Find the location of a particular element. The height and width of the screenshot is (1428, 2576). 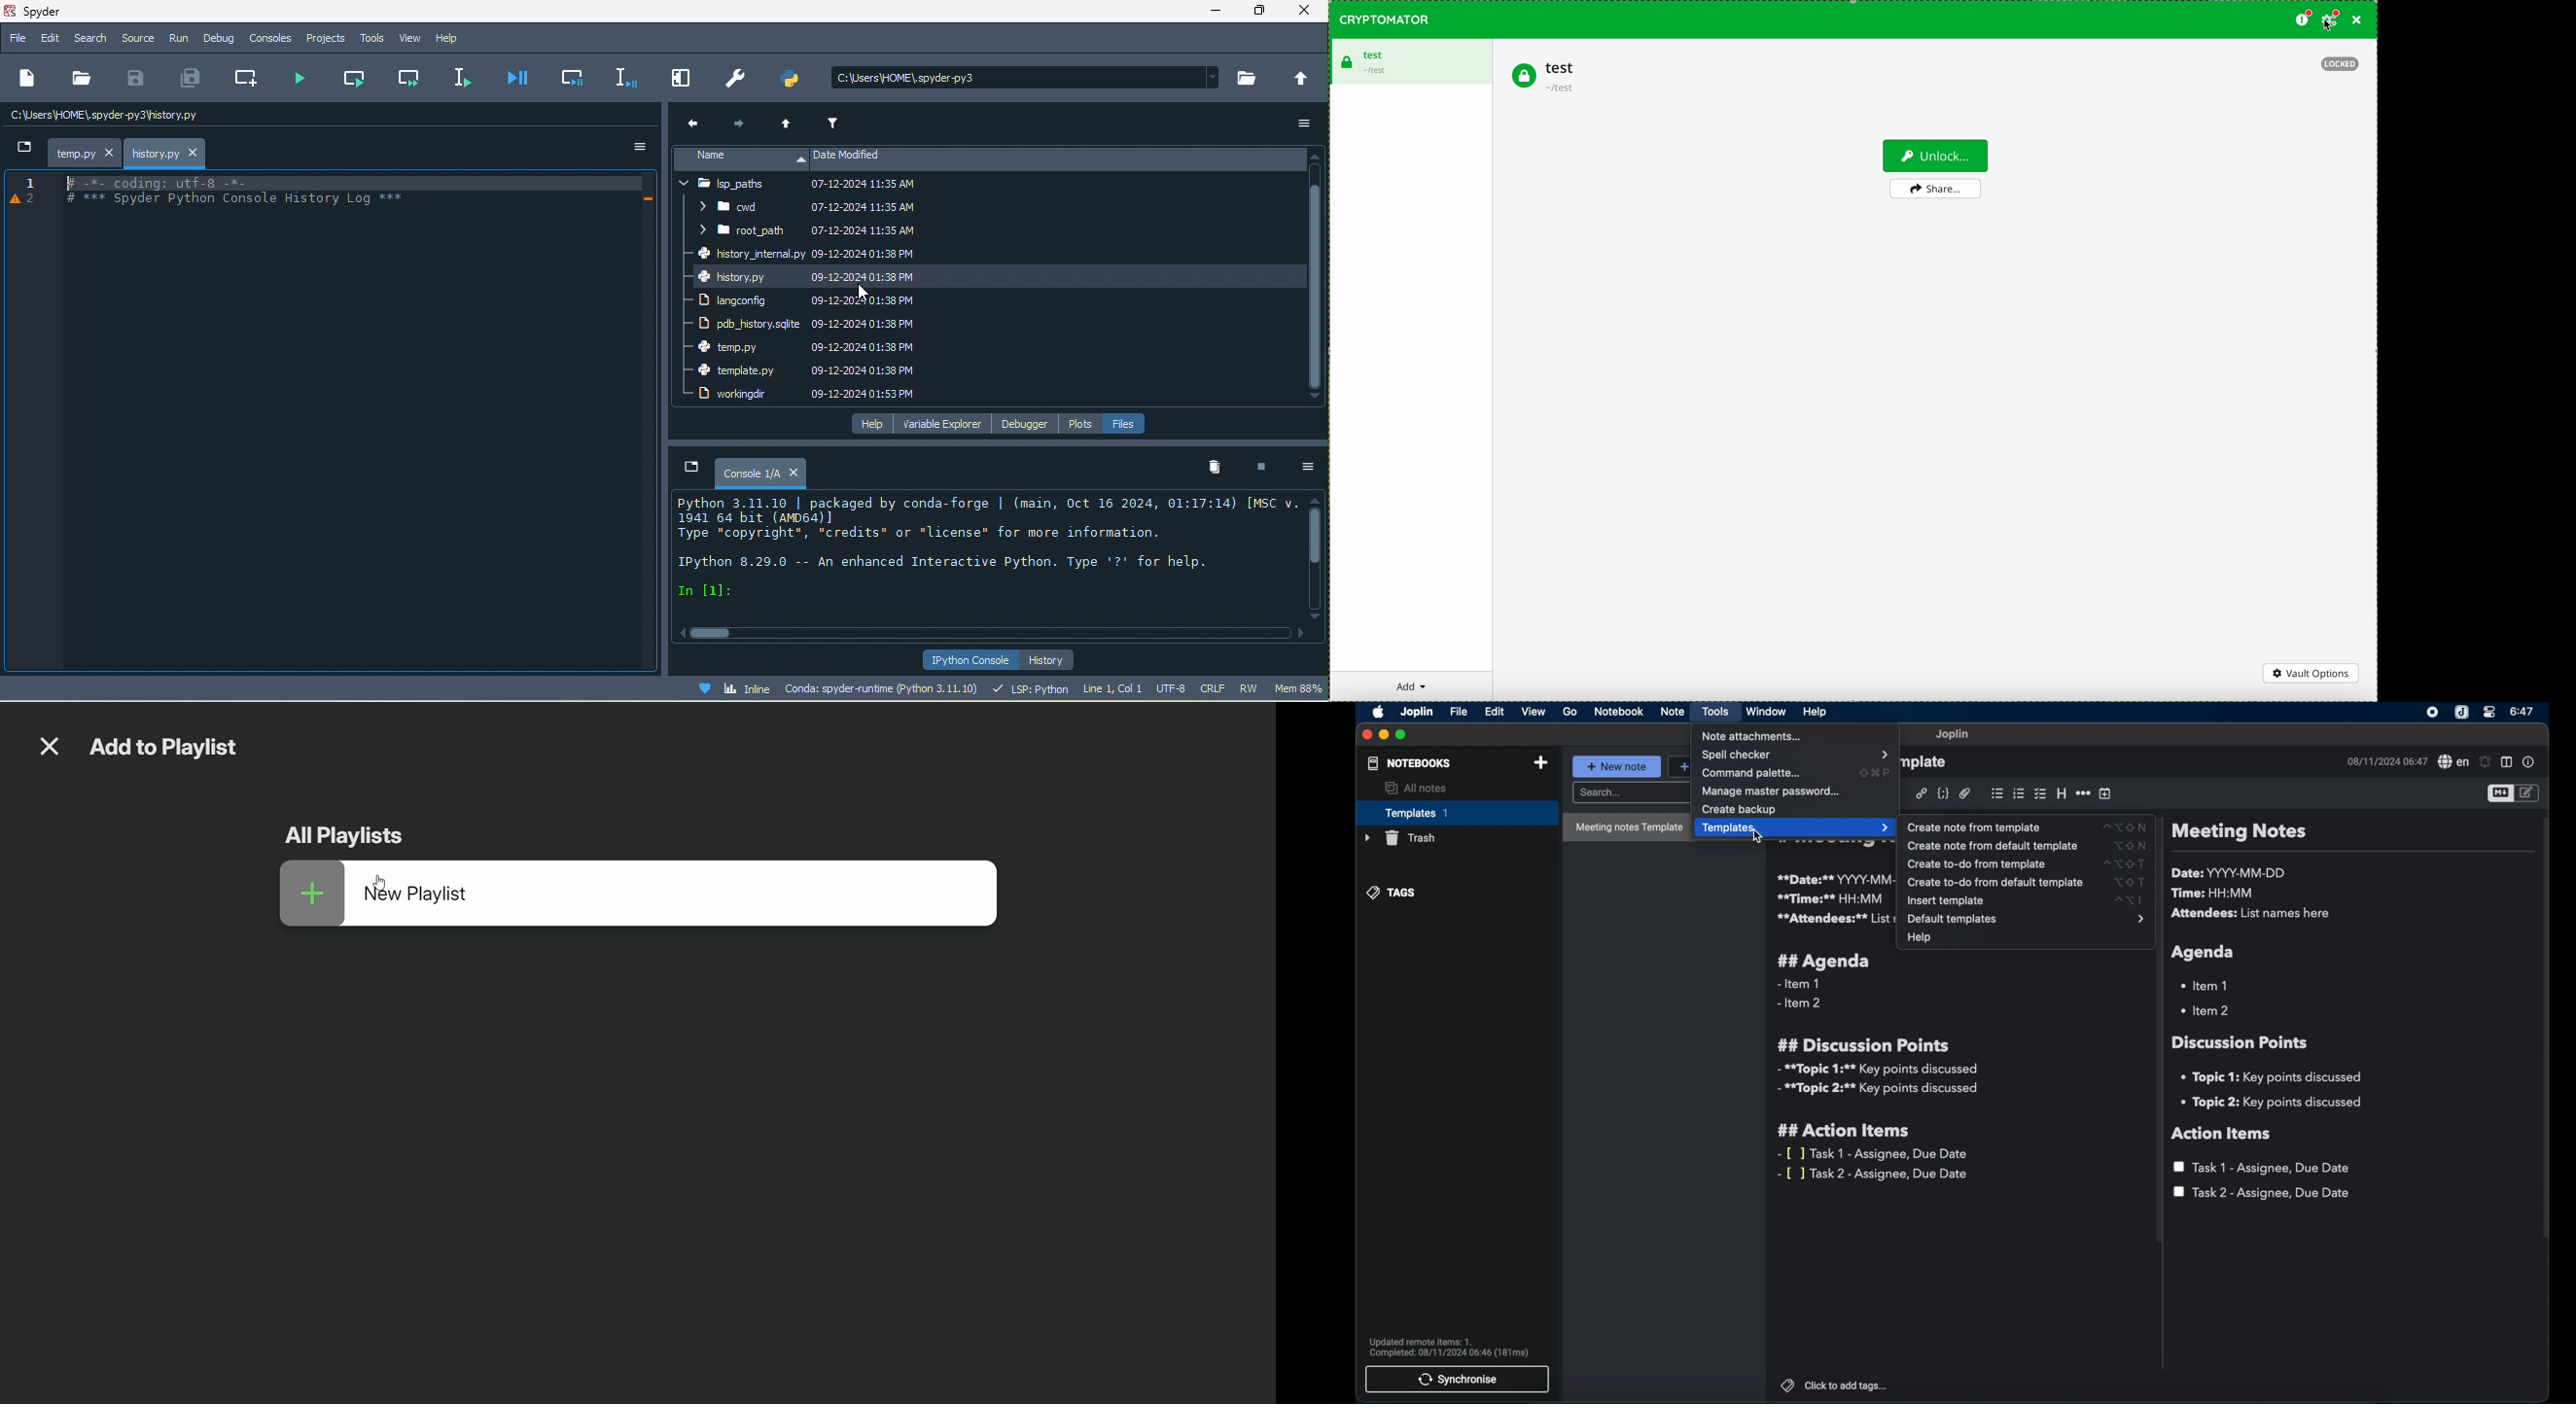

Joplin is located at coordinates (2461, 712).